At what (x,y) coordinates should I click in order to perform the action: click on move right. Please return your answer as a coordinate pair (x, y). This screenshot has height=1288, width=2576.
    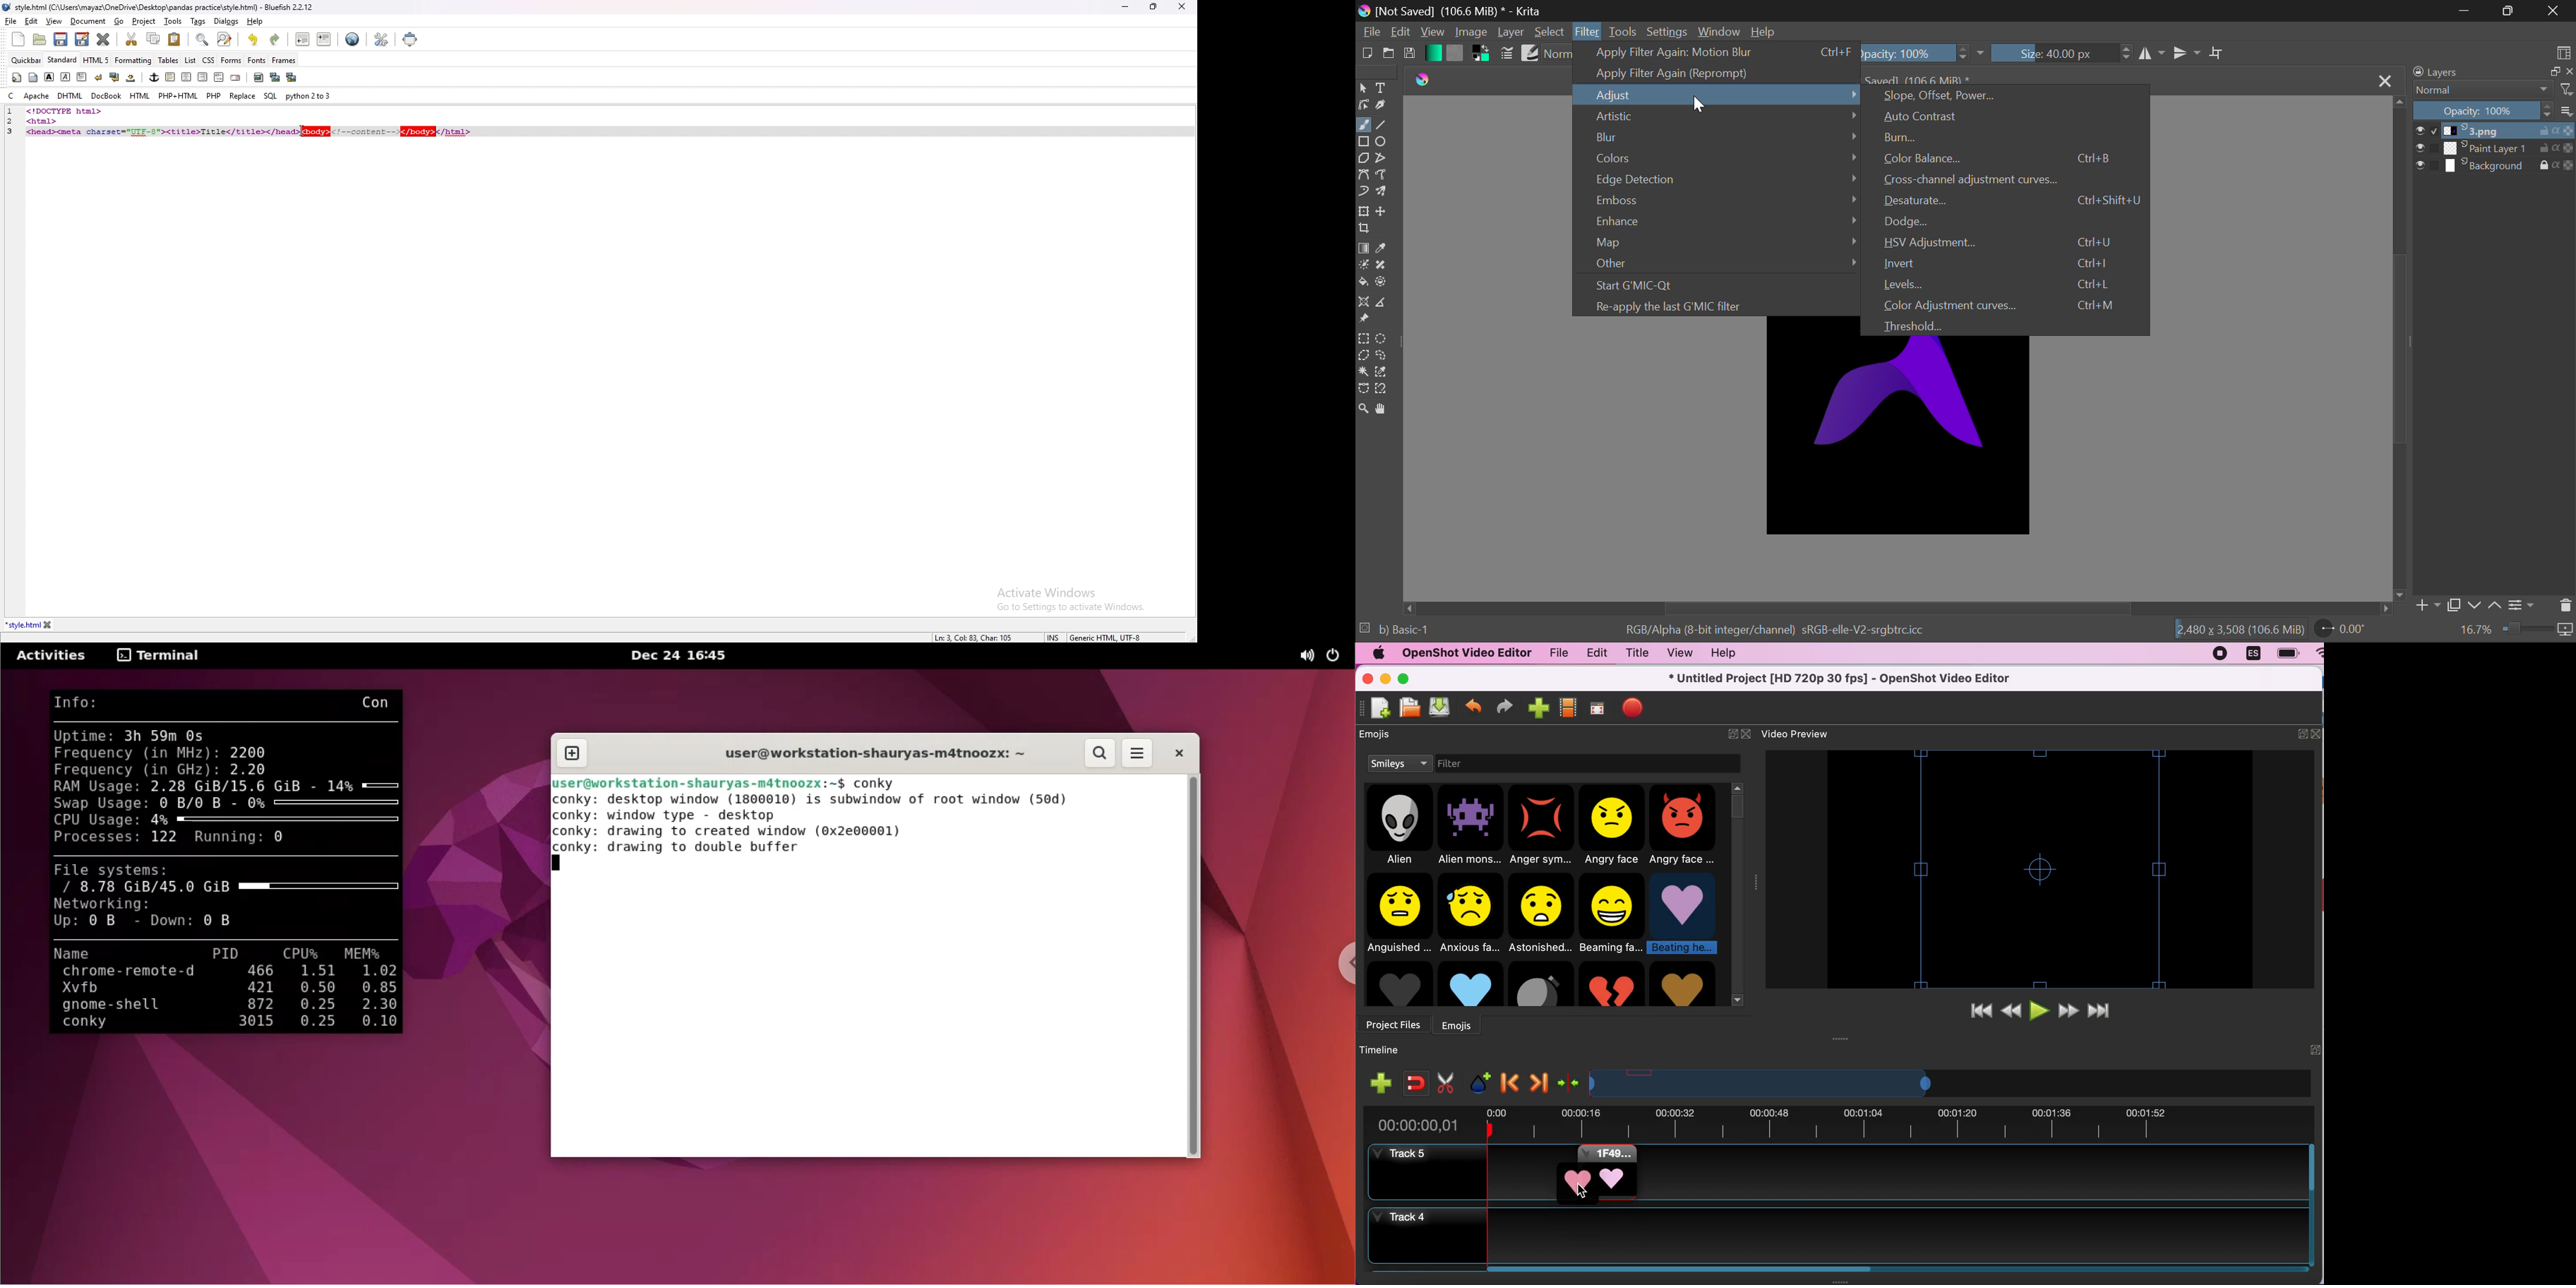
    Looking at the image, I should click on (2387, 611).